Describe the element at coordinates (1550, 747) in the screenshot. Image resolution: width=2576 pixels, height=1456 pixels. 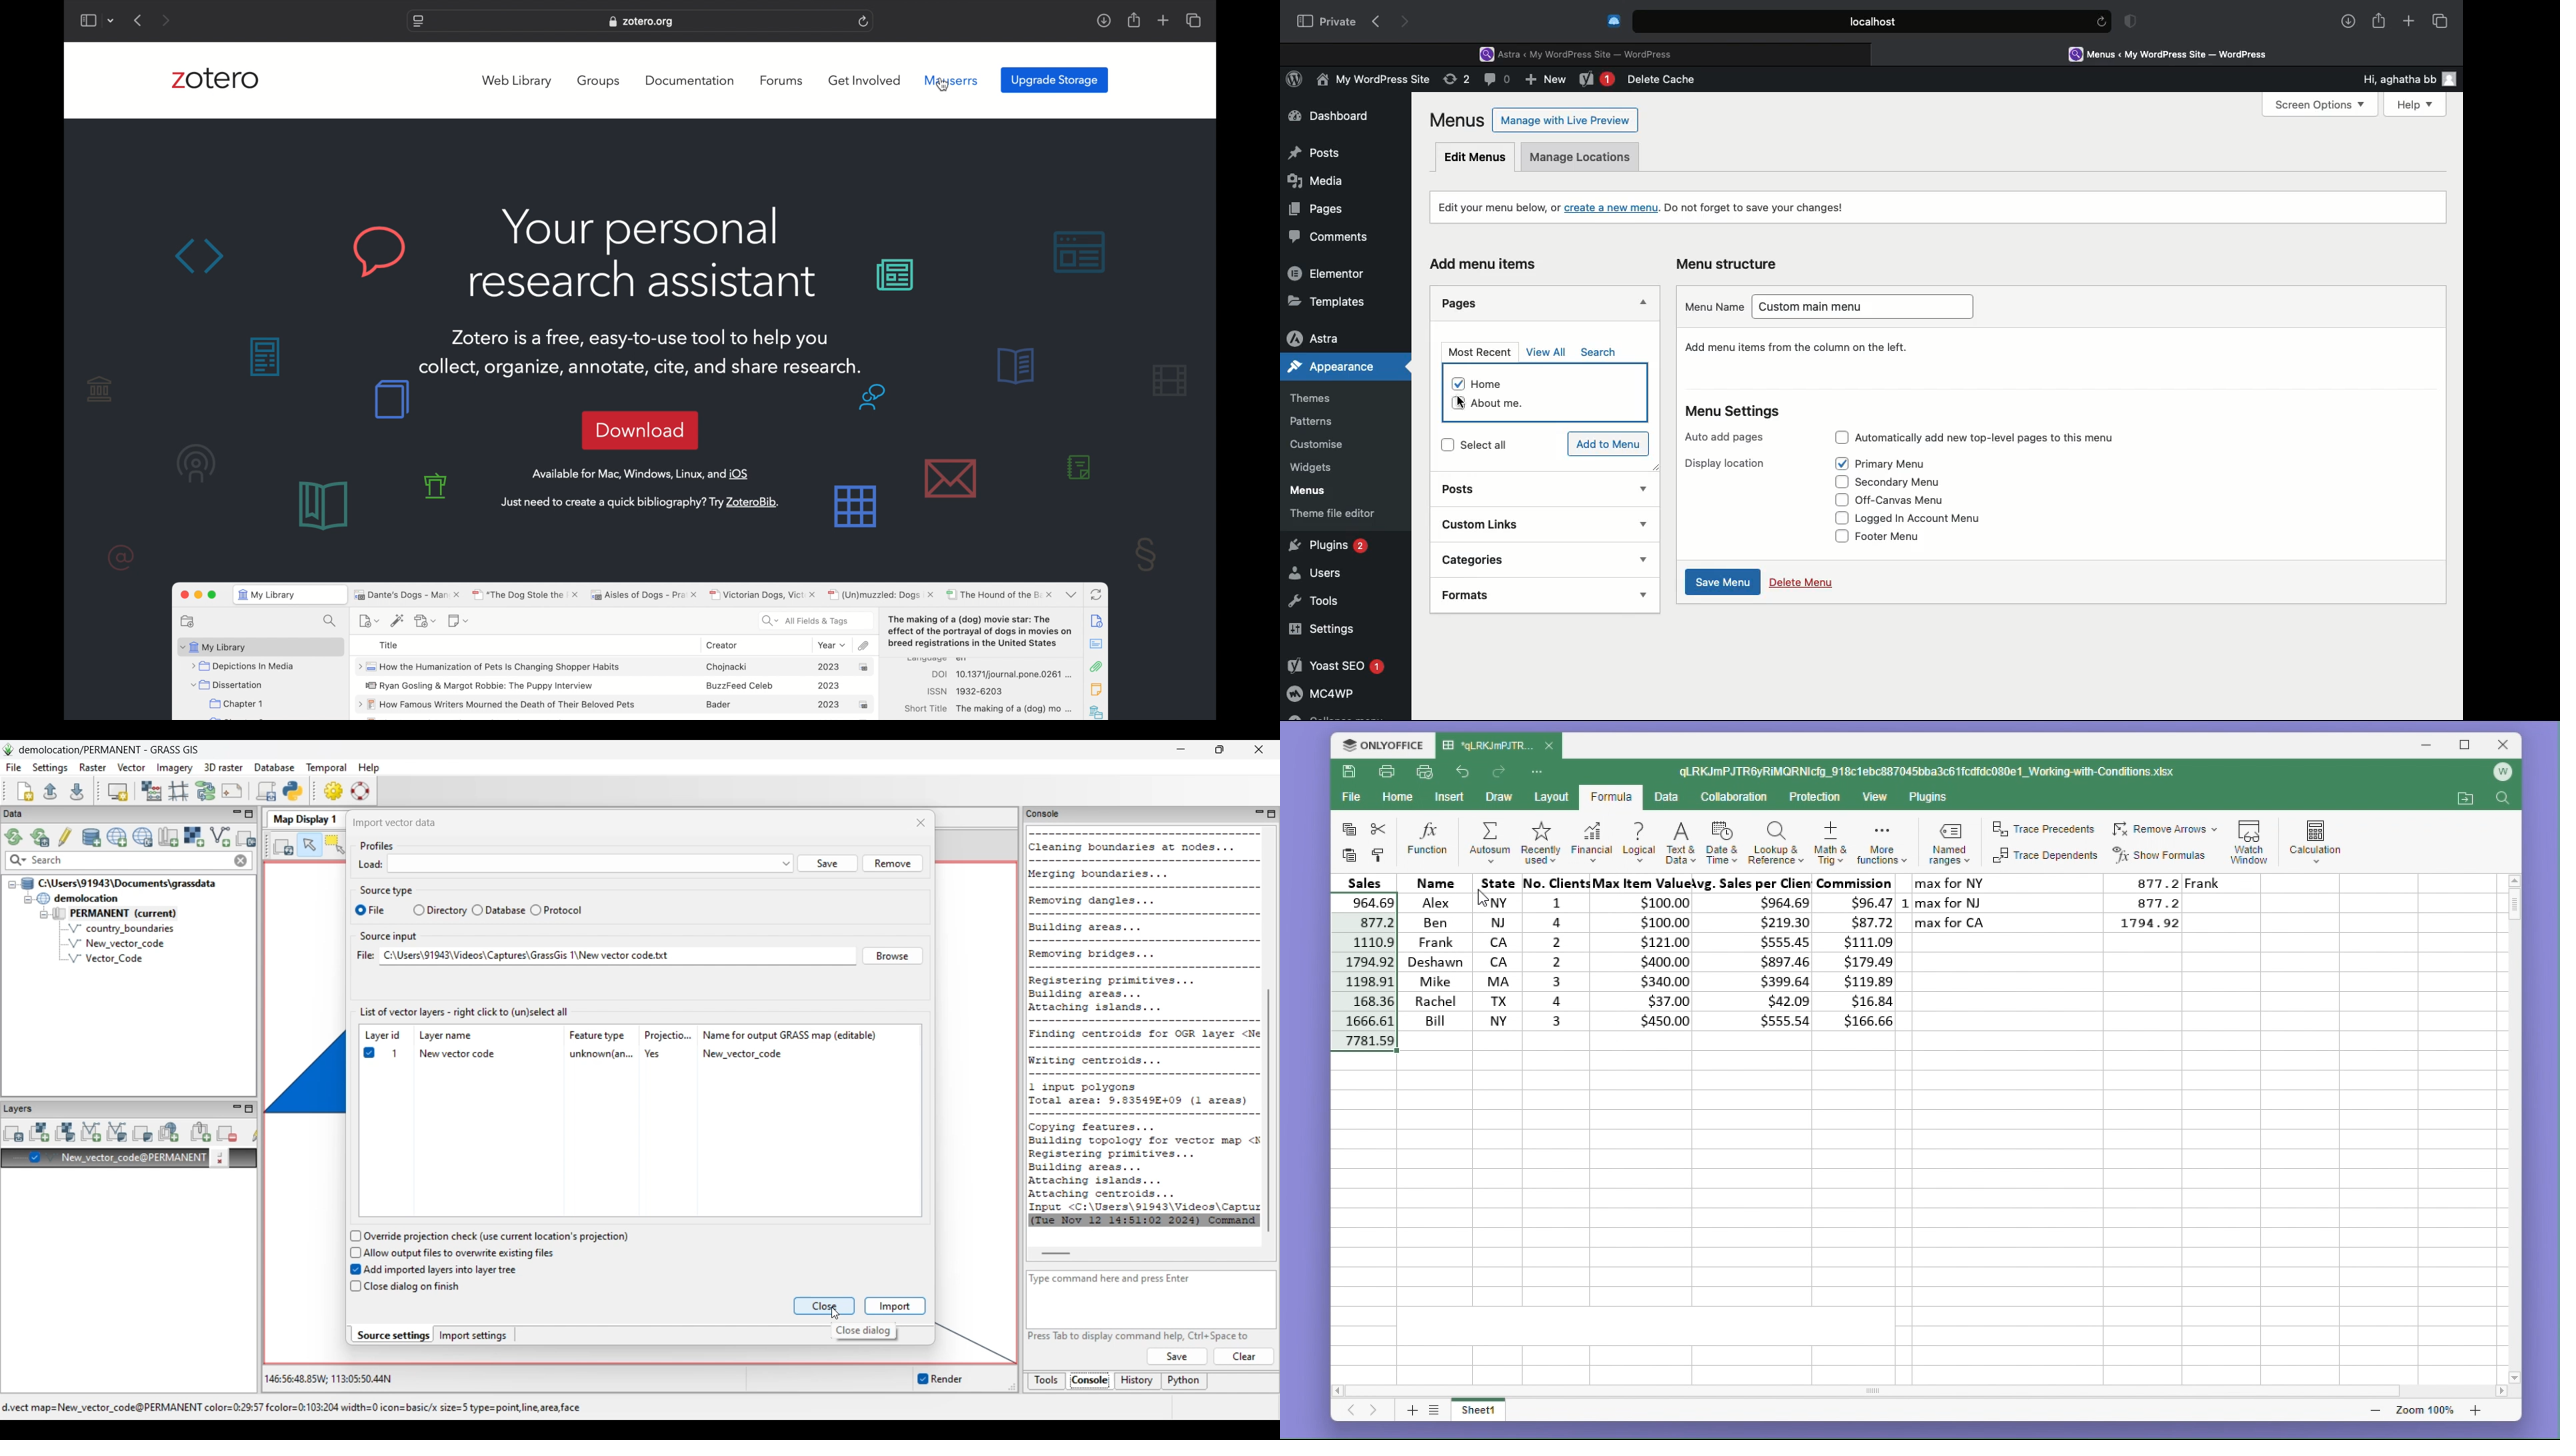
I see `close` at that location.